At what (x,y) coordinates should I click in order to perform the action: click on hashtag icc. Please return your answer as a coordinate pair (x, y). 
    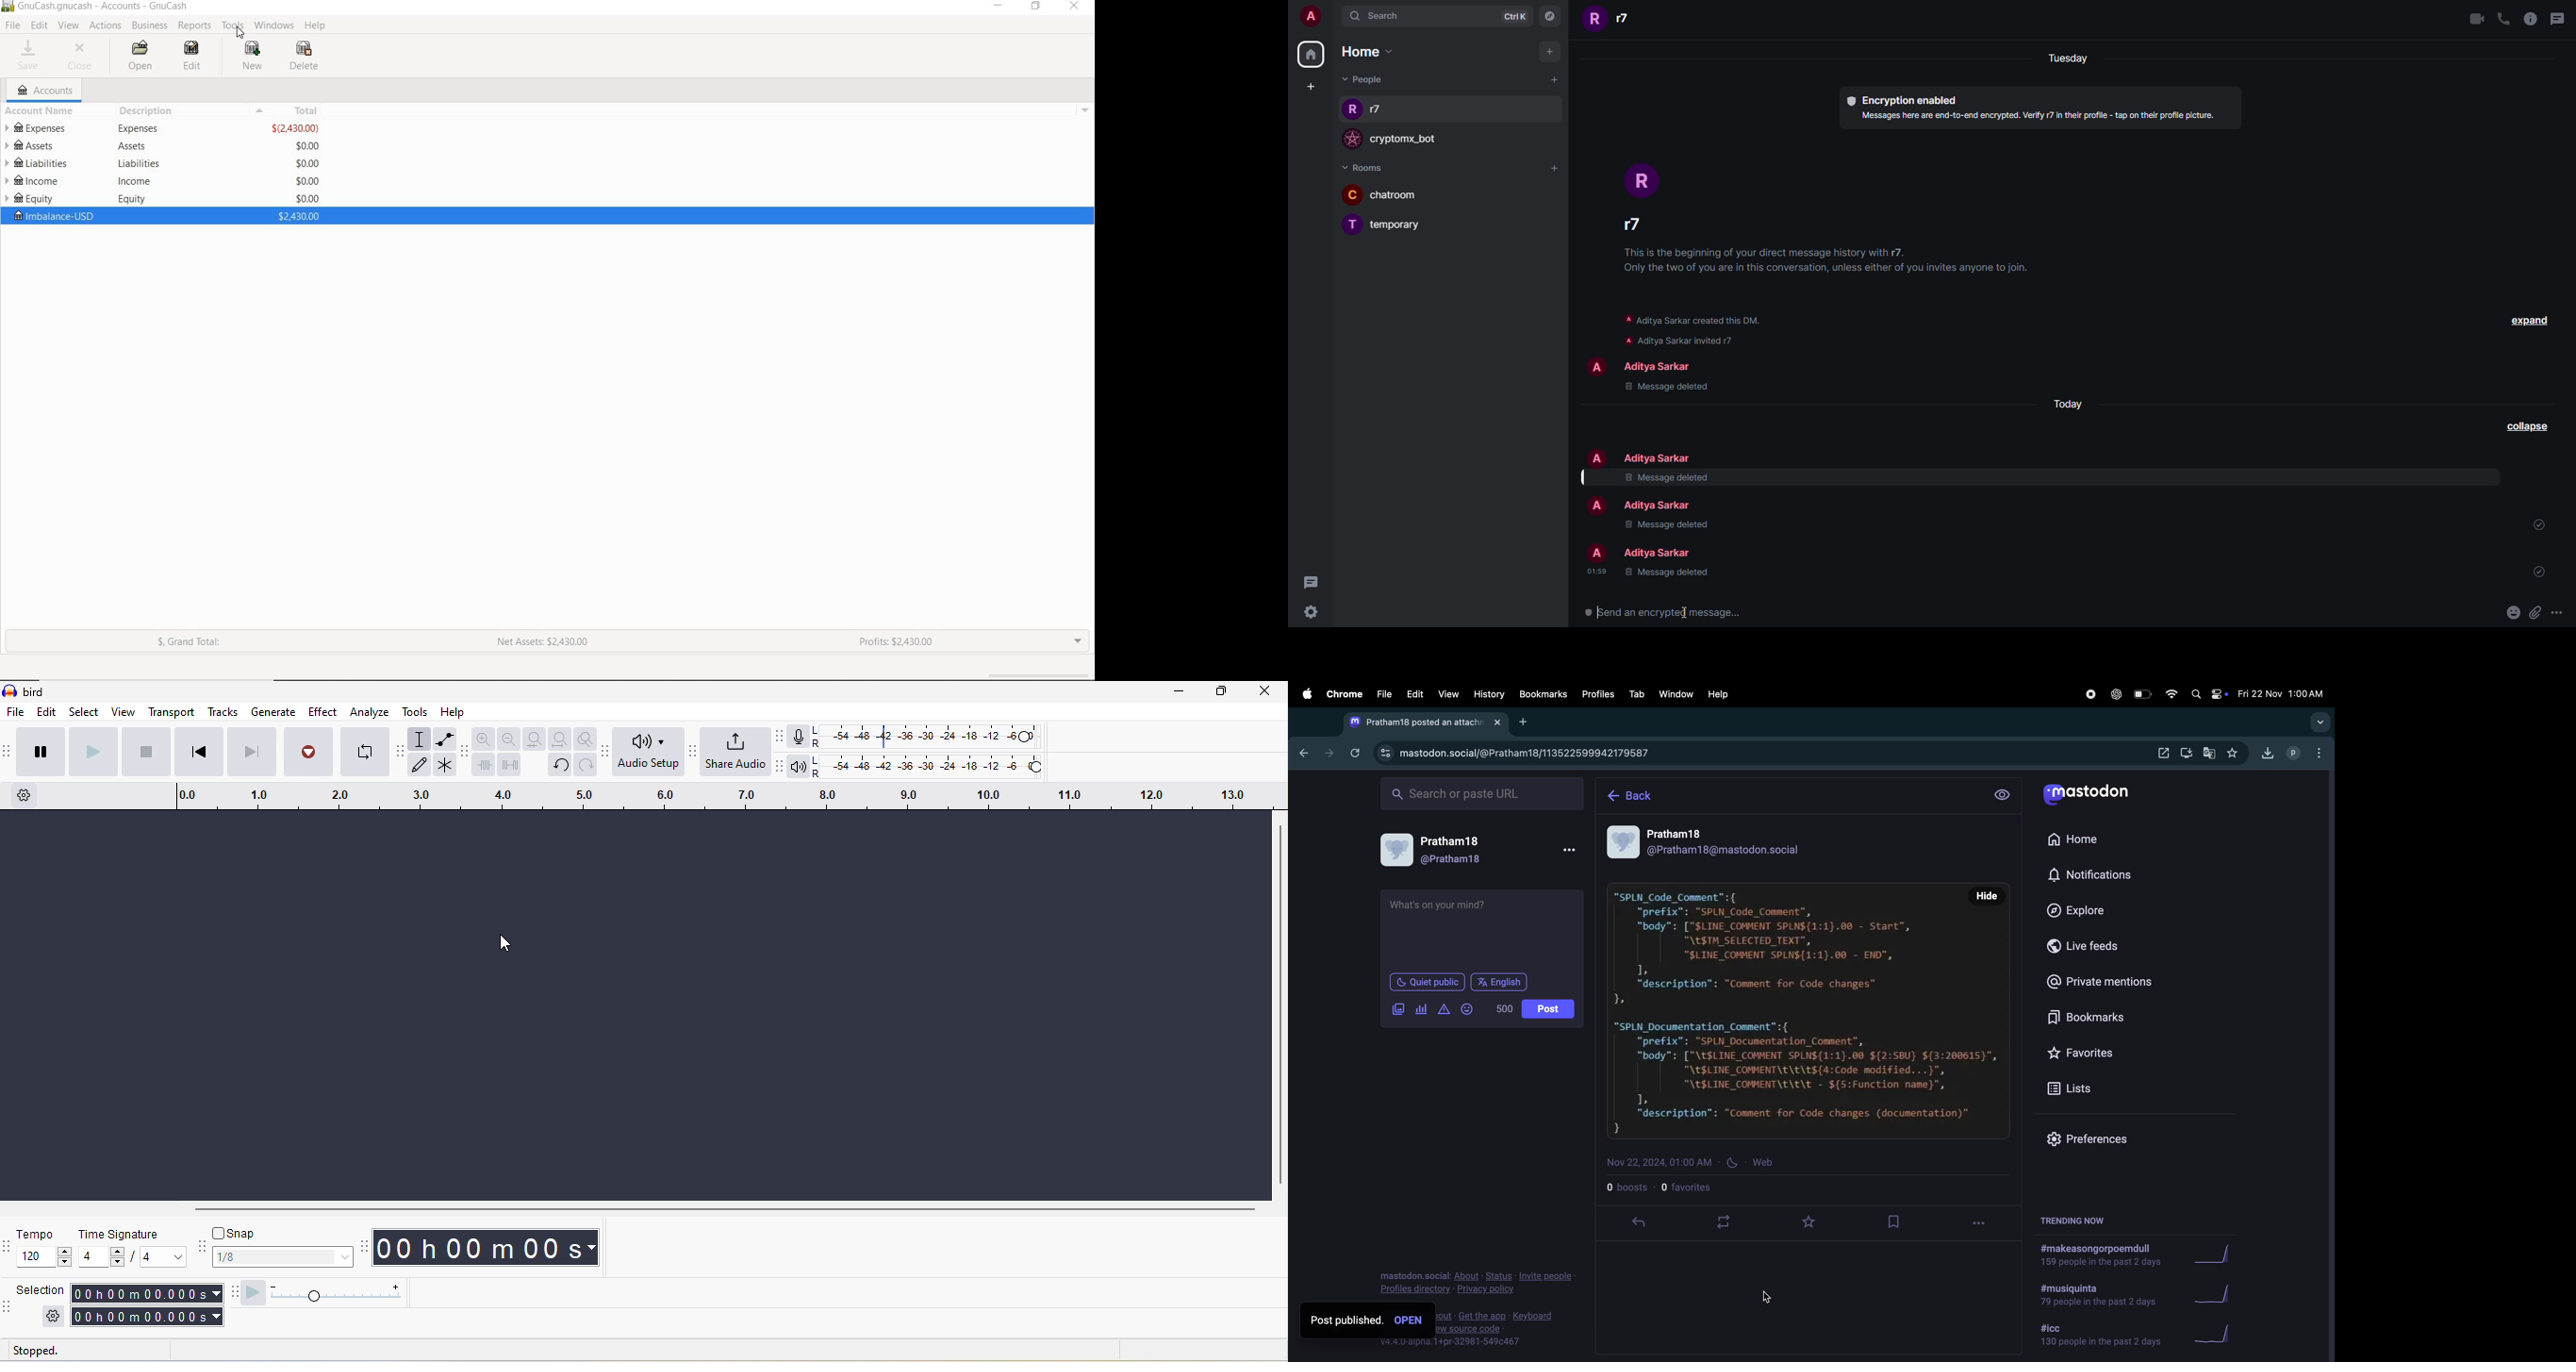
    Looking at the image, I should click on (2094, 1336).